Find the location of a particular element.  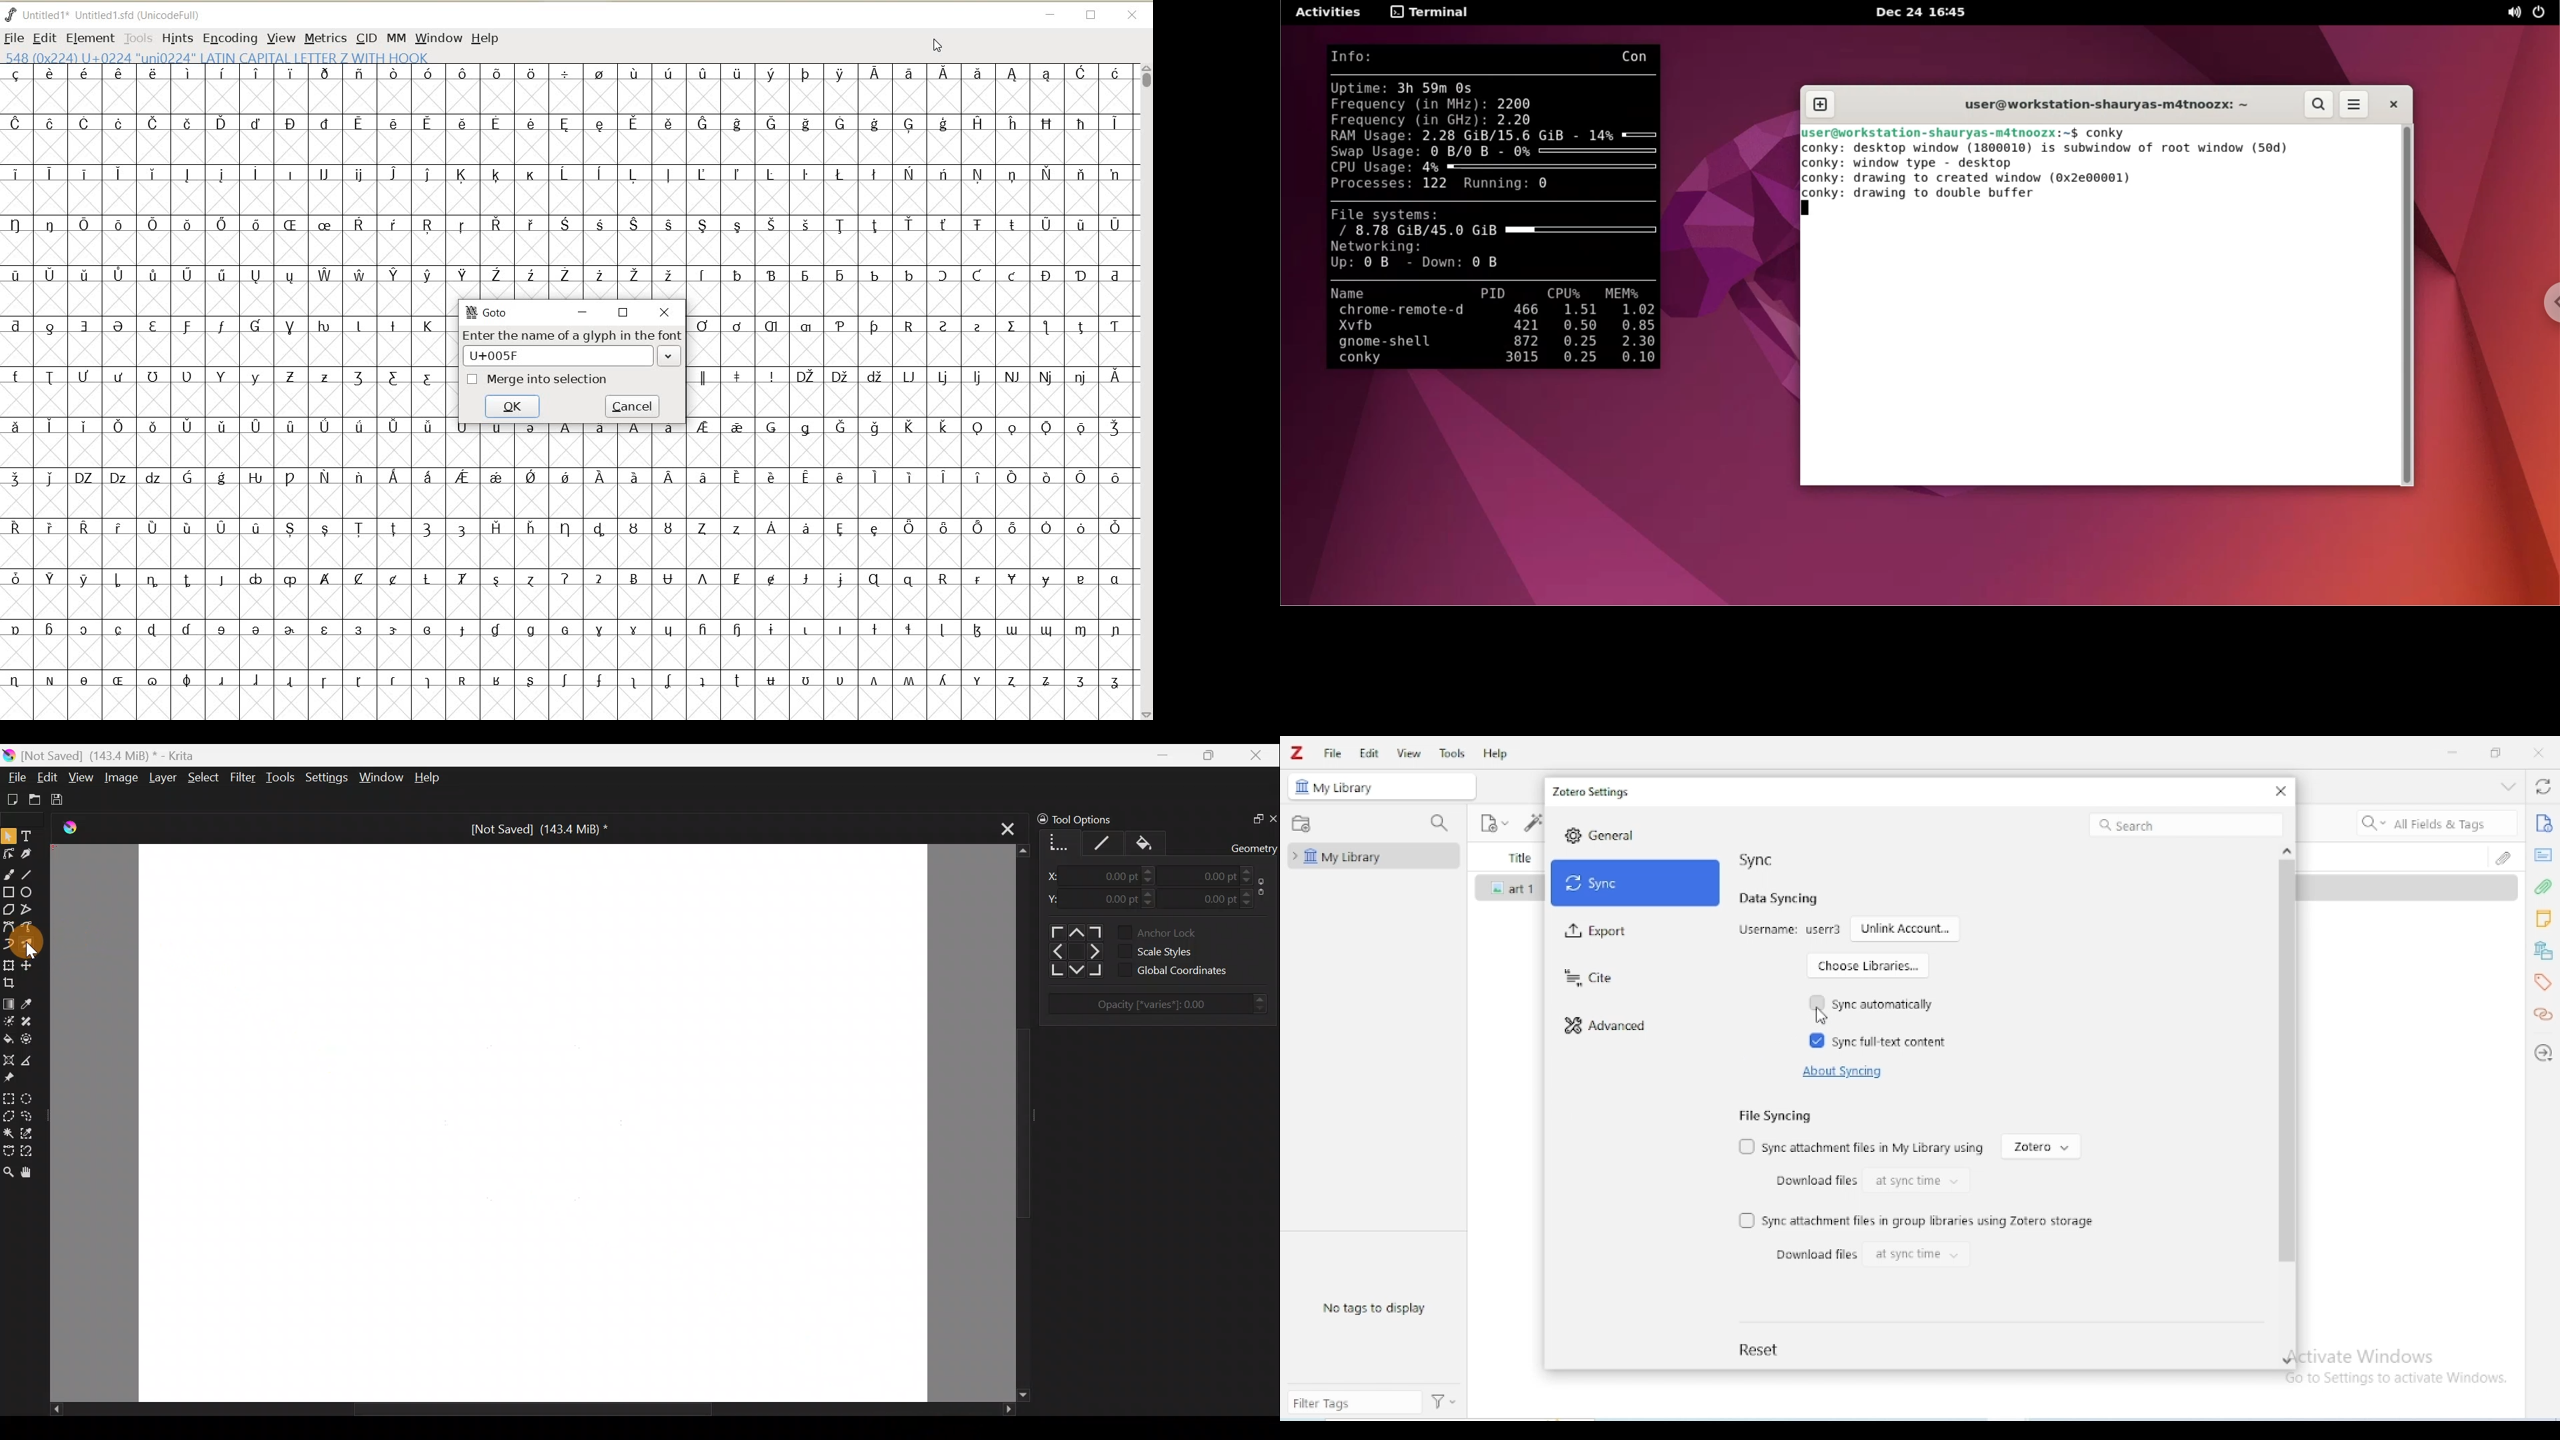

actions is located at coordinates (1444, 1402).